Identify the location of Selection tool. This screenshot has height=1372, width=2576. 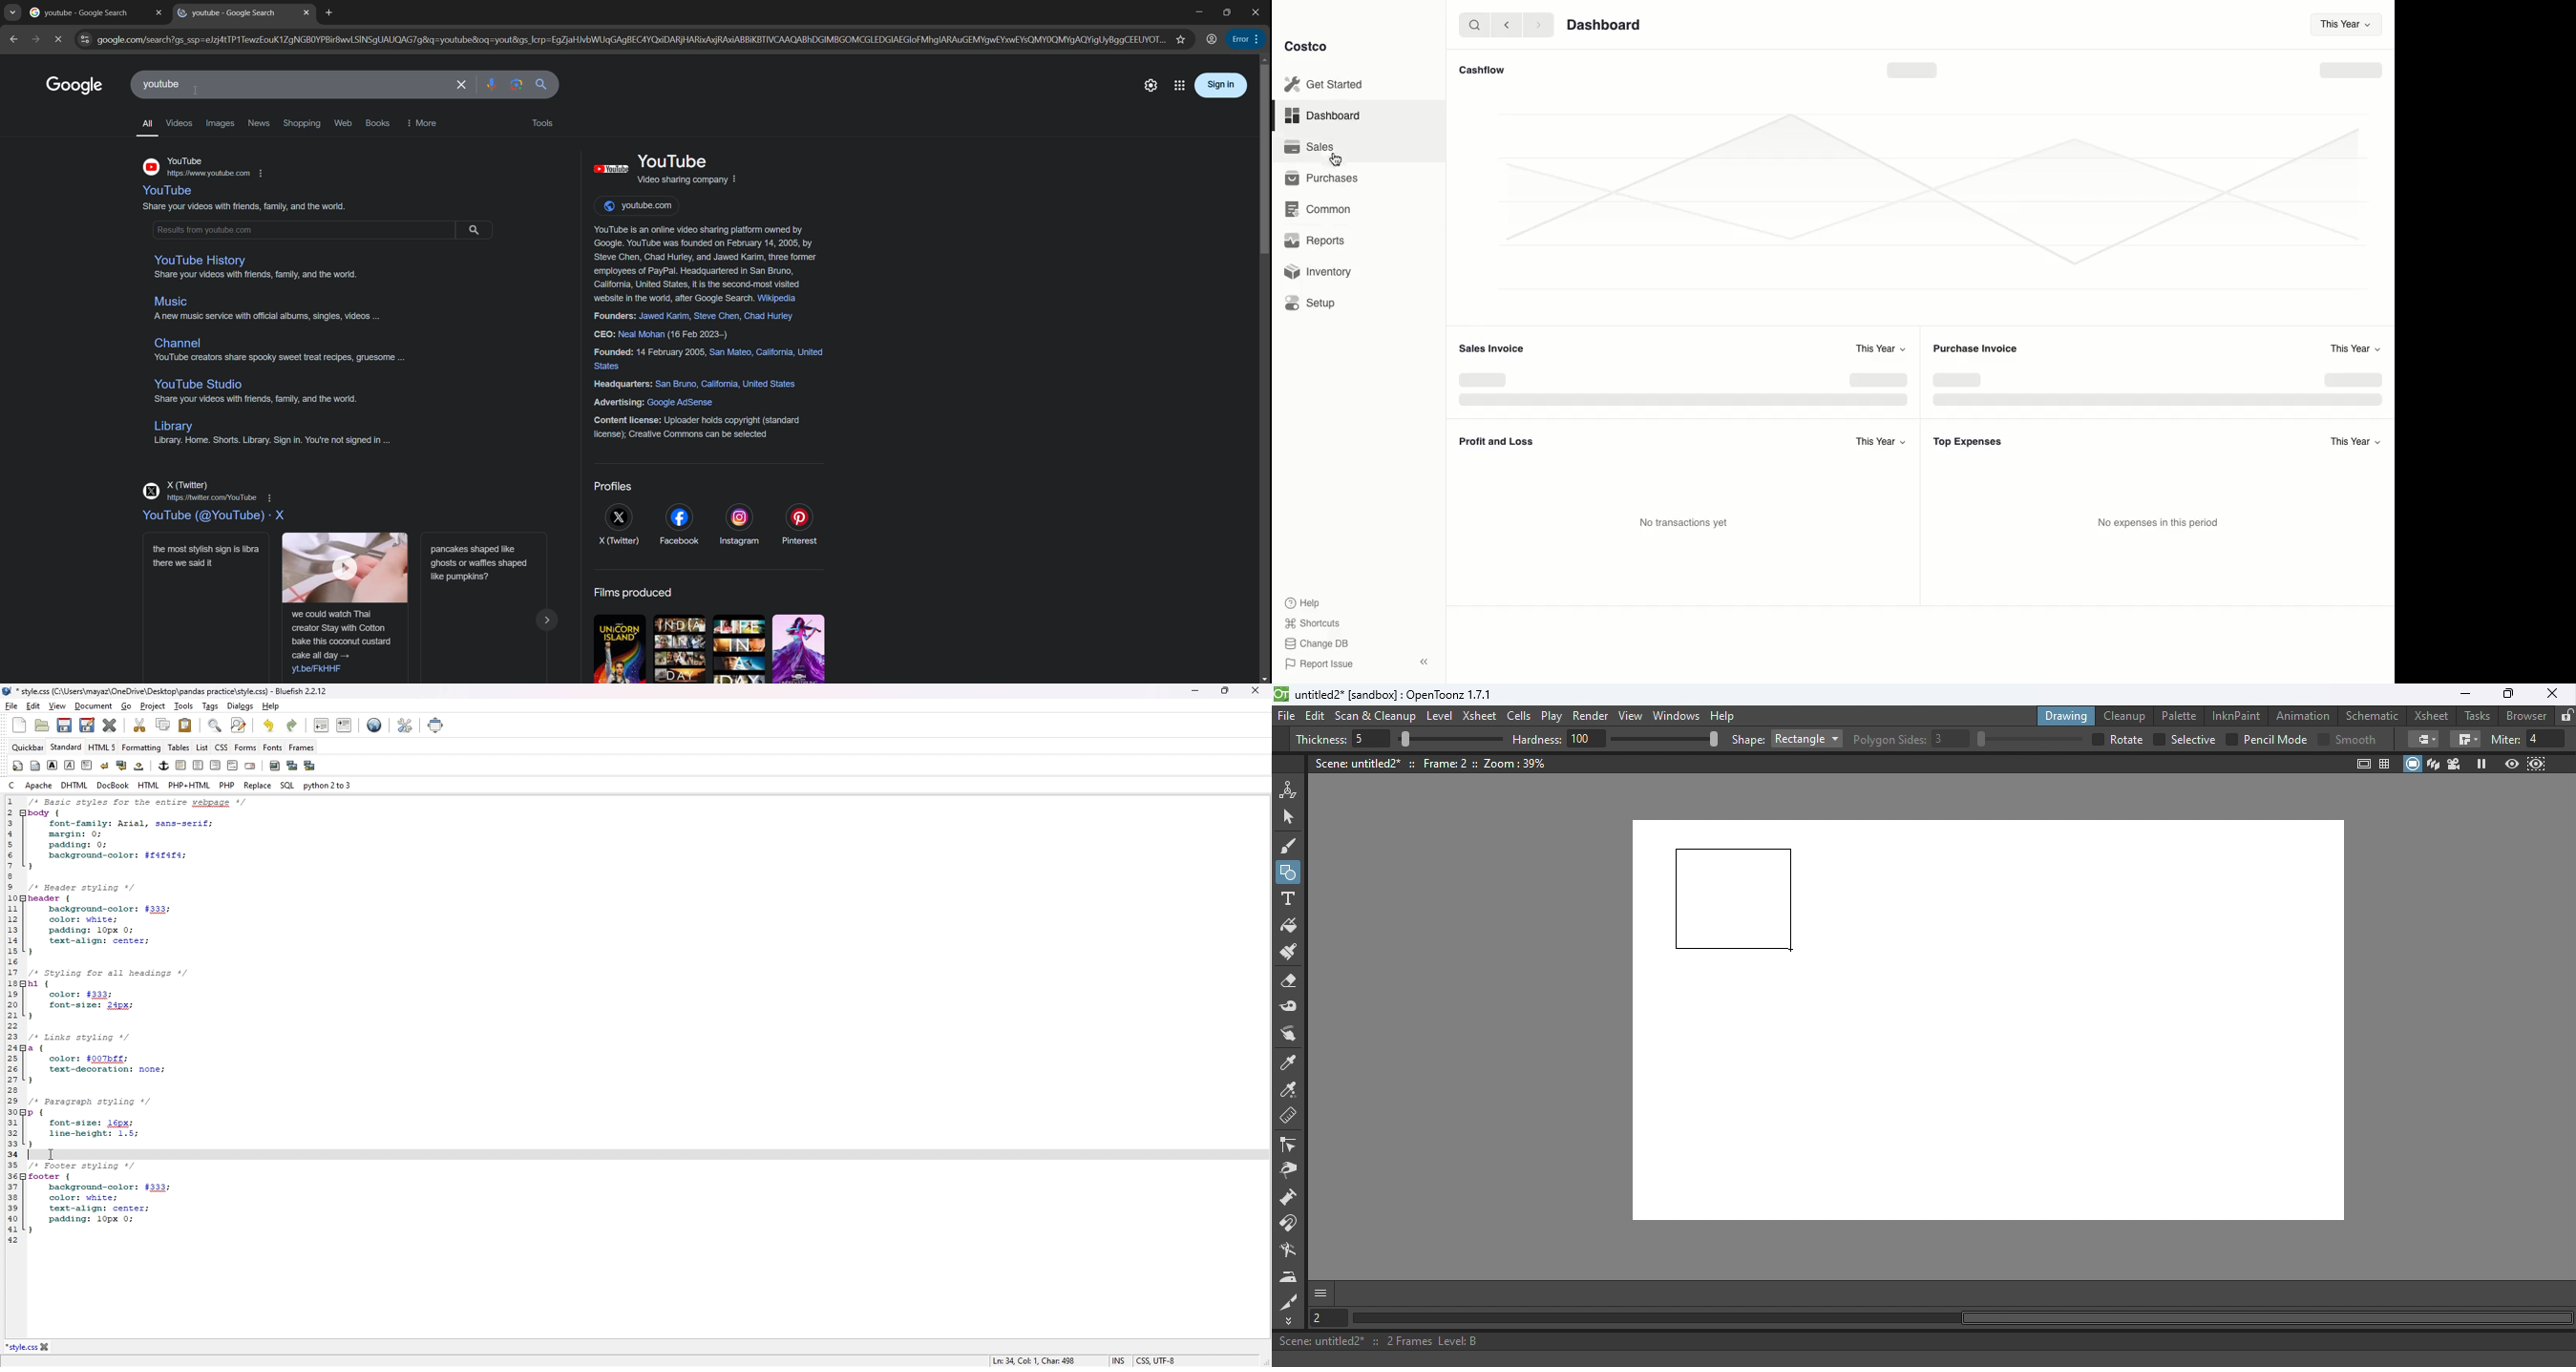
(1292, 816).